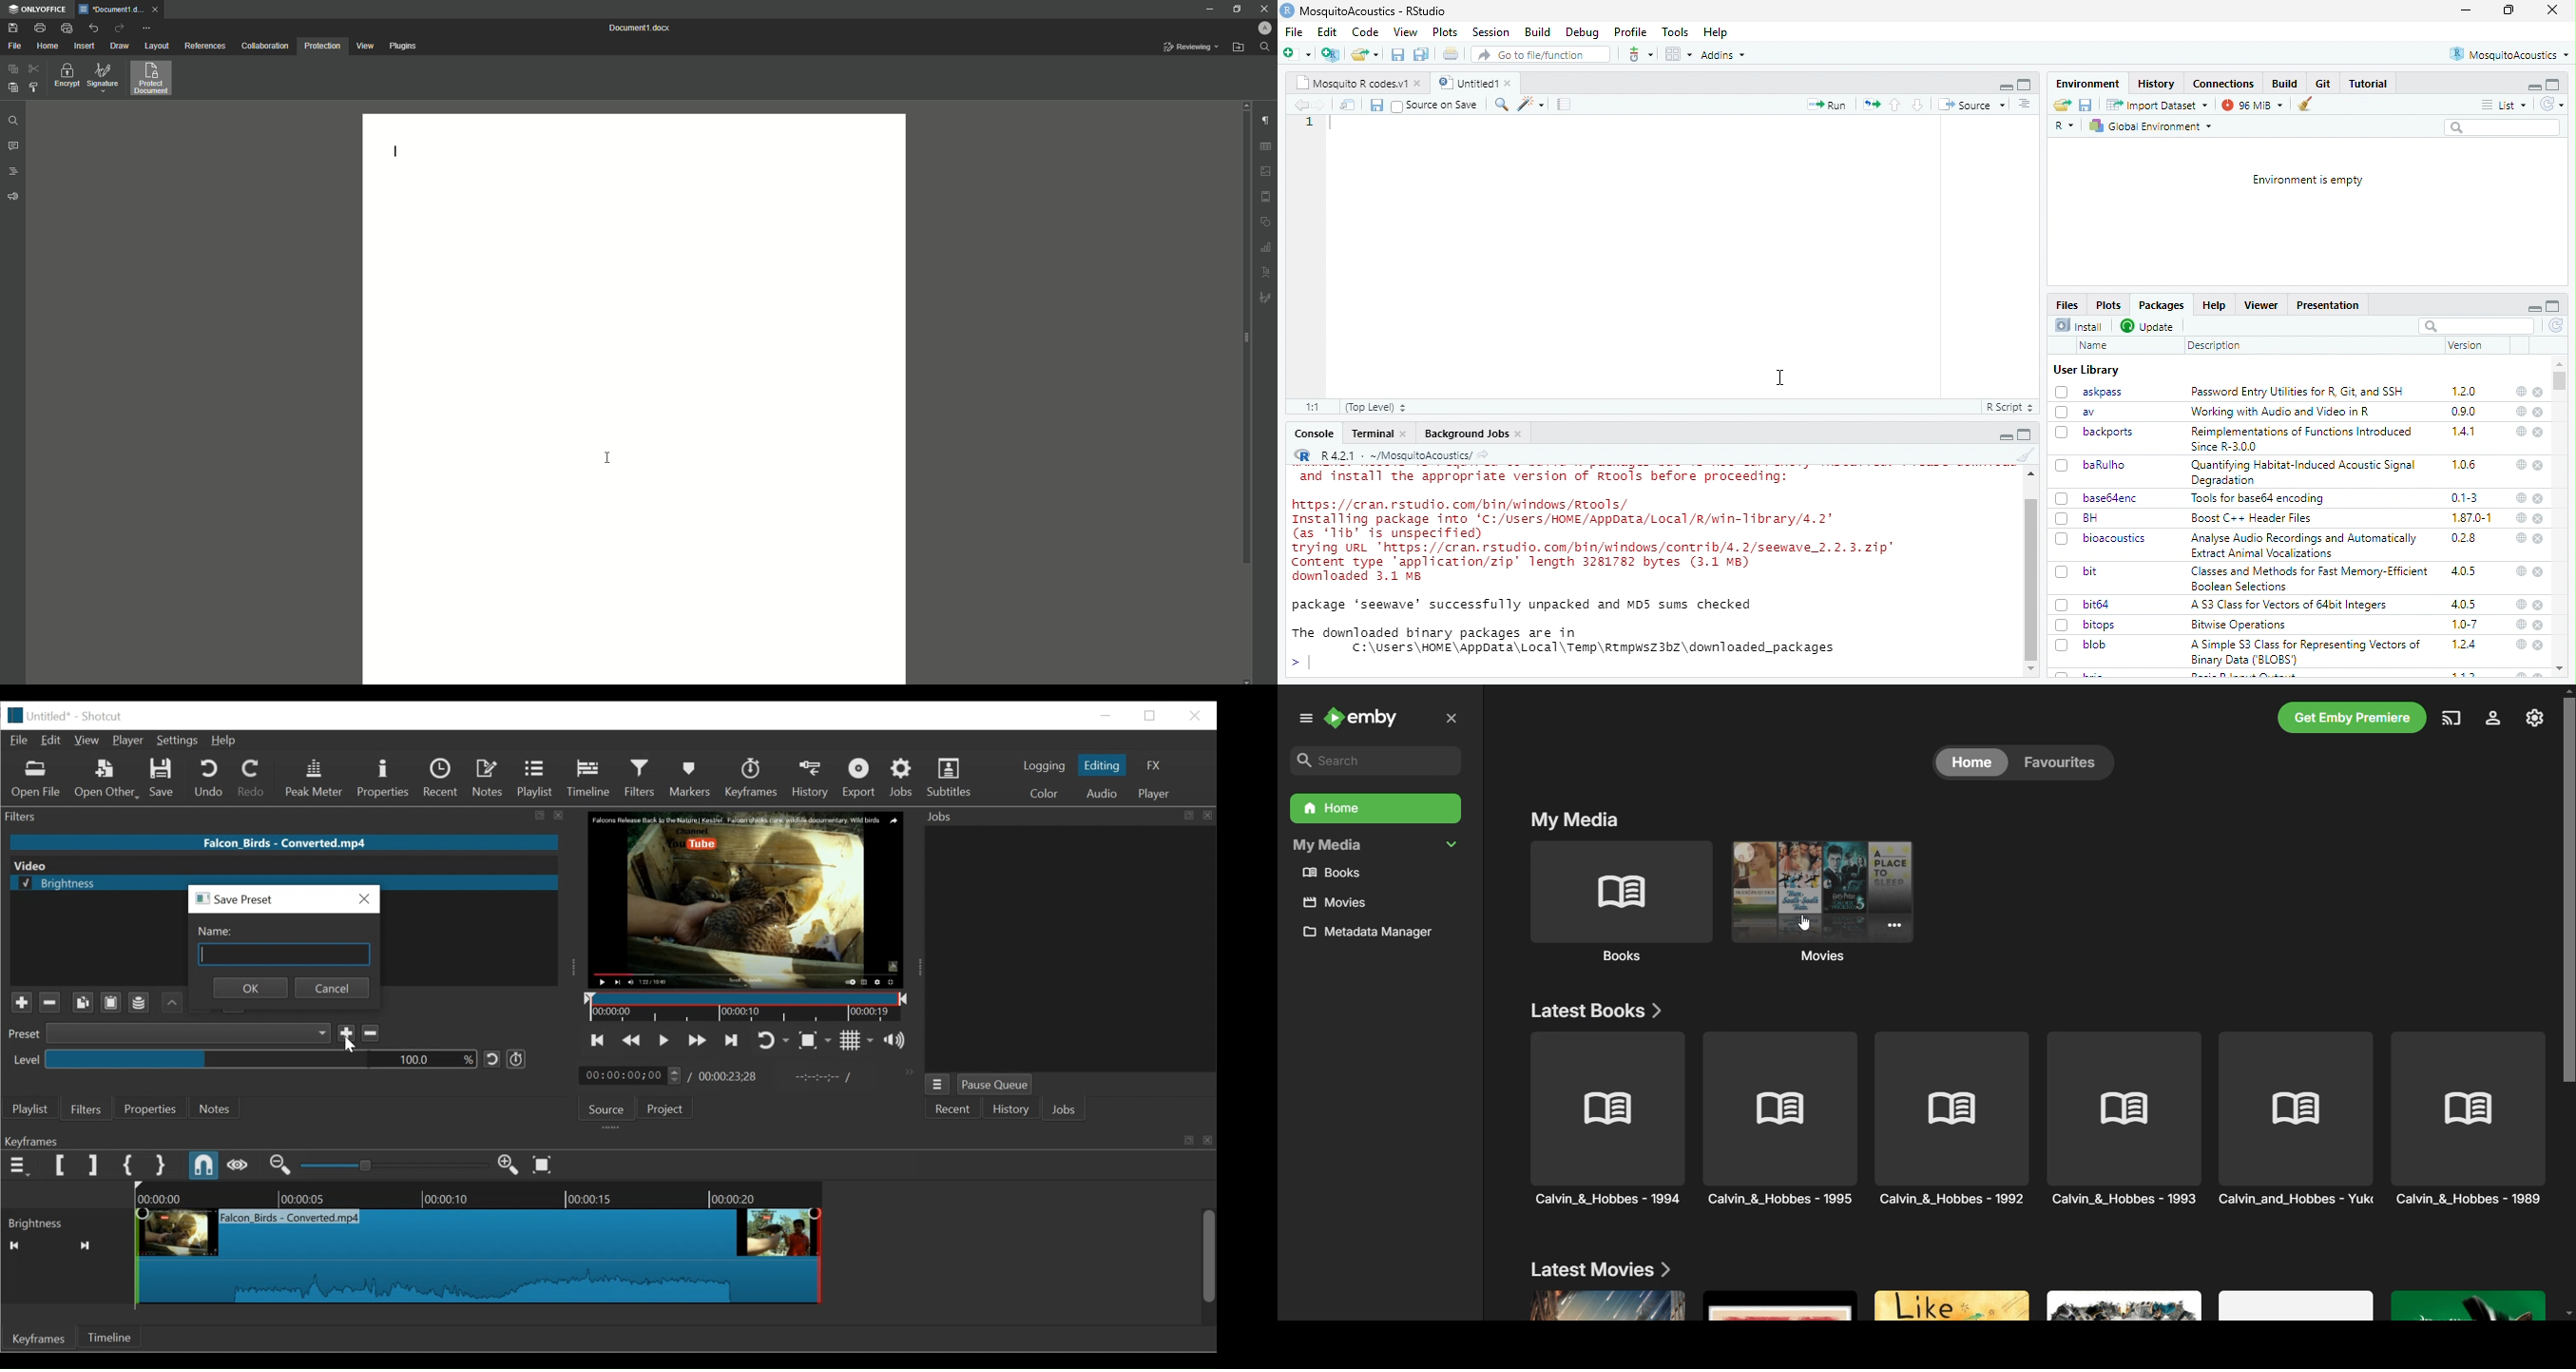 The height and width of the screenshot is (1372, 2576). What do you see at coordinates (2150, 126) in the screenshot?
I see `Global Environment` at bounding box center [2150, 126].